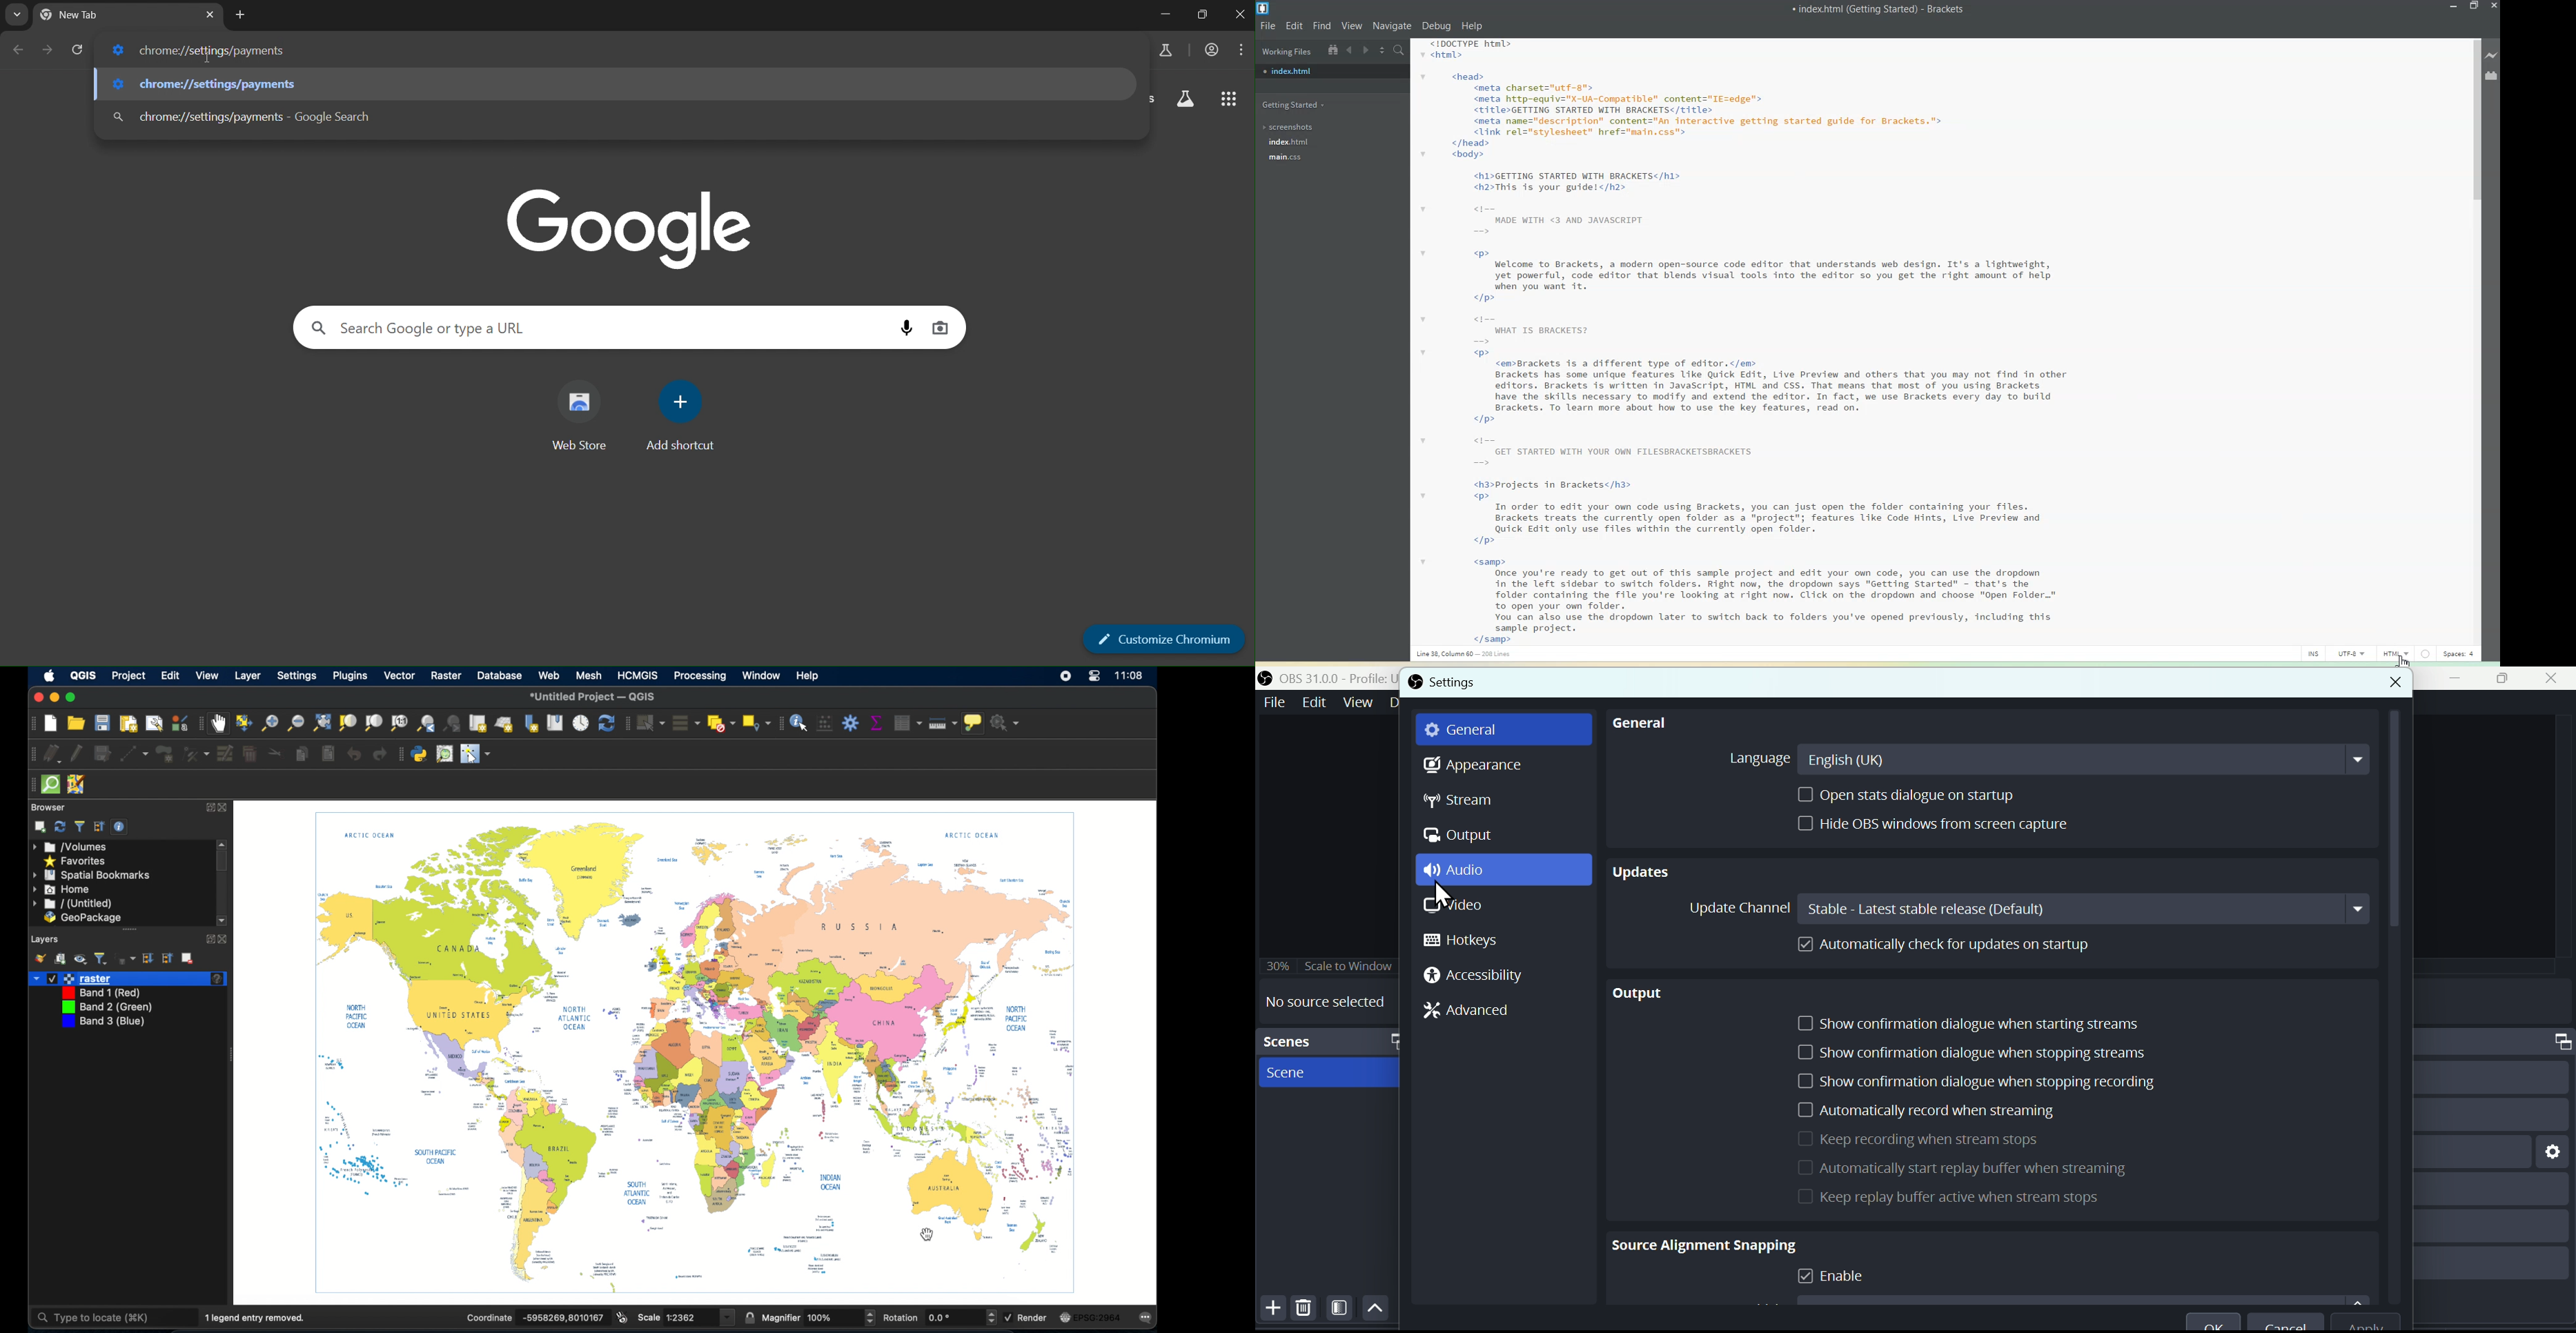 Image resolution: width=2576 pixels, height=1344 pixels. What do you see at coordinates (1295, 25) in the screenshot?
I see `Edit` at bounding box center [1295, 25].